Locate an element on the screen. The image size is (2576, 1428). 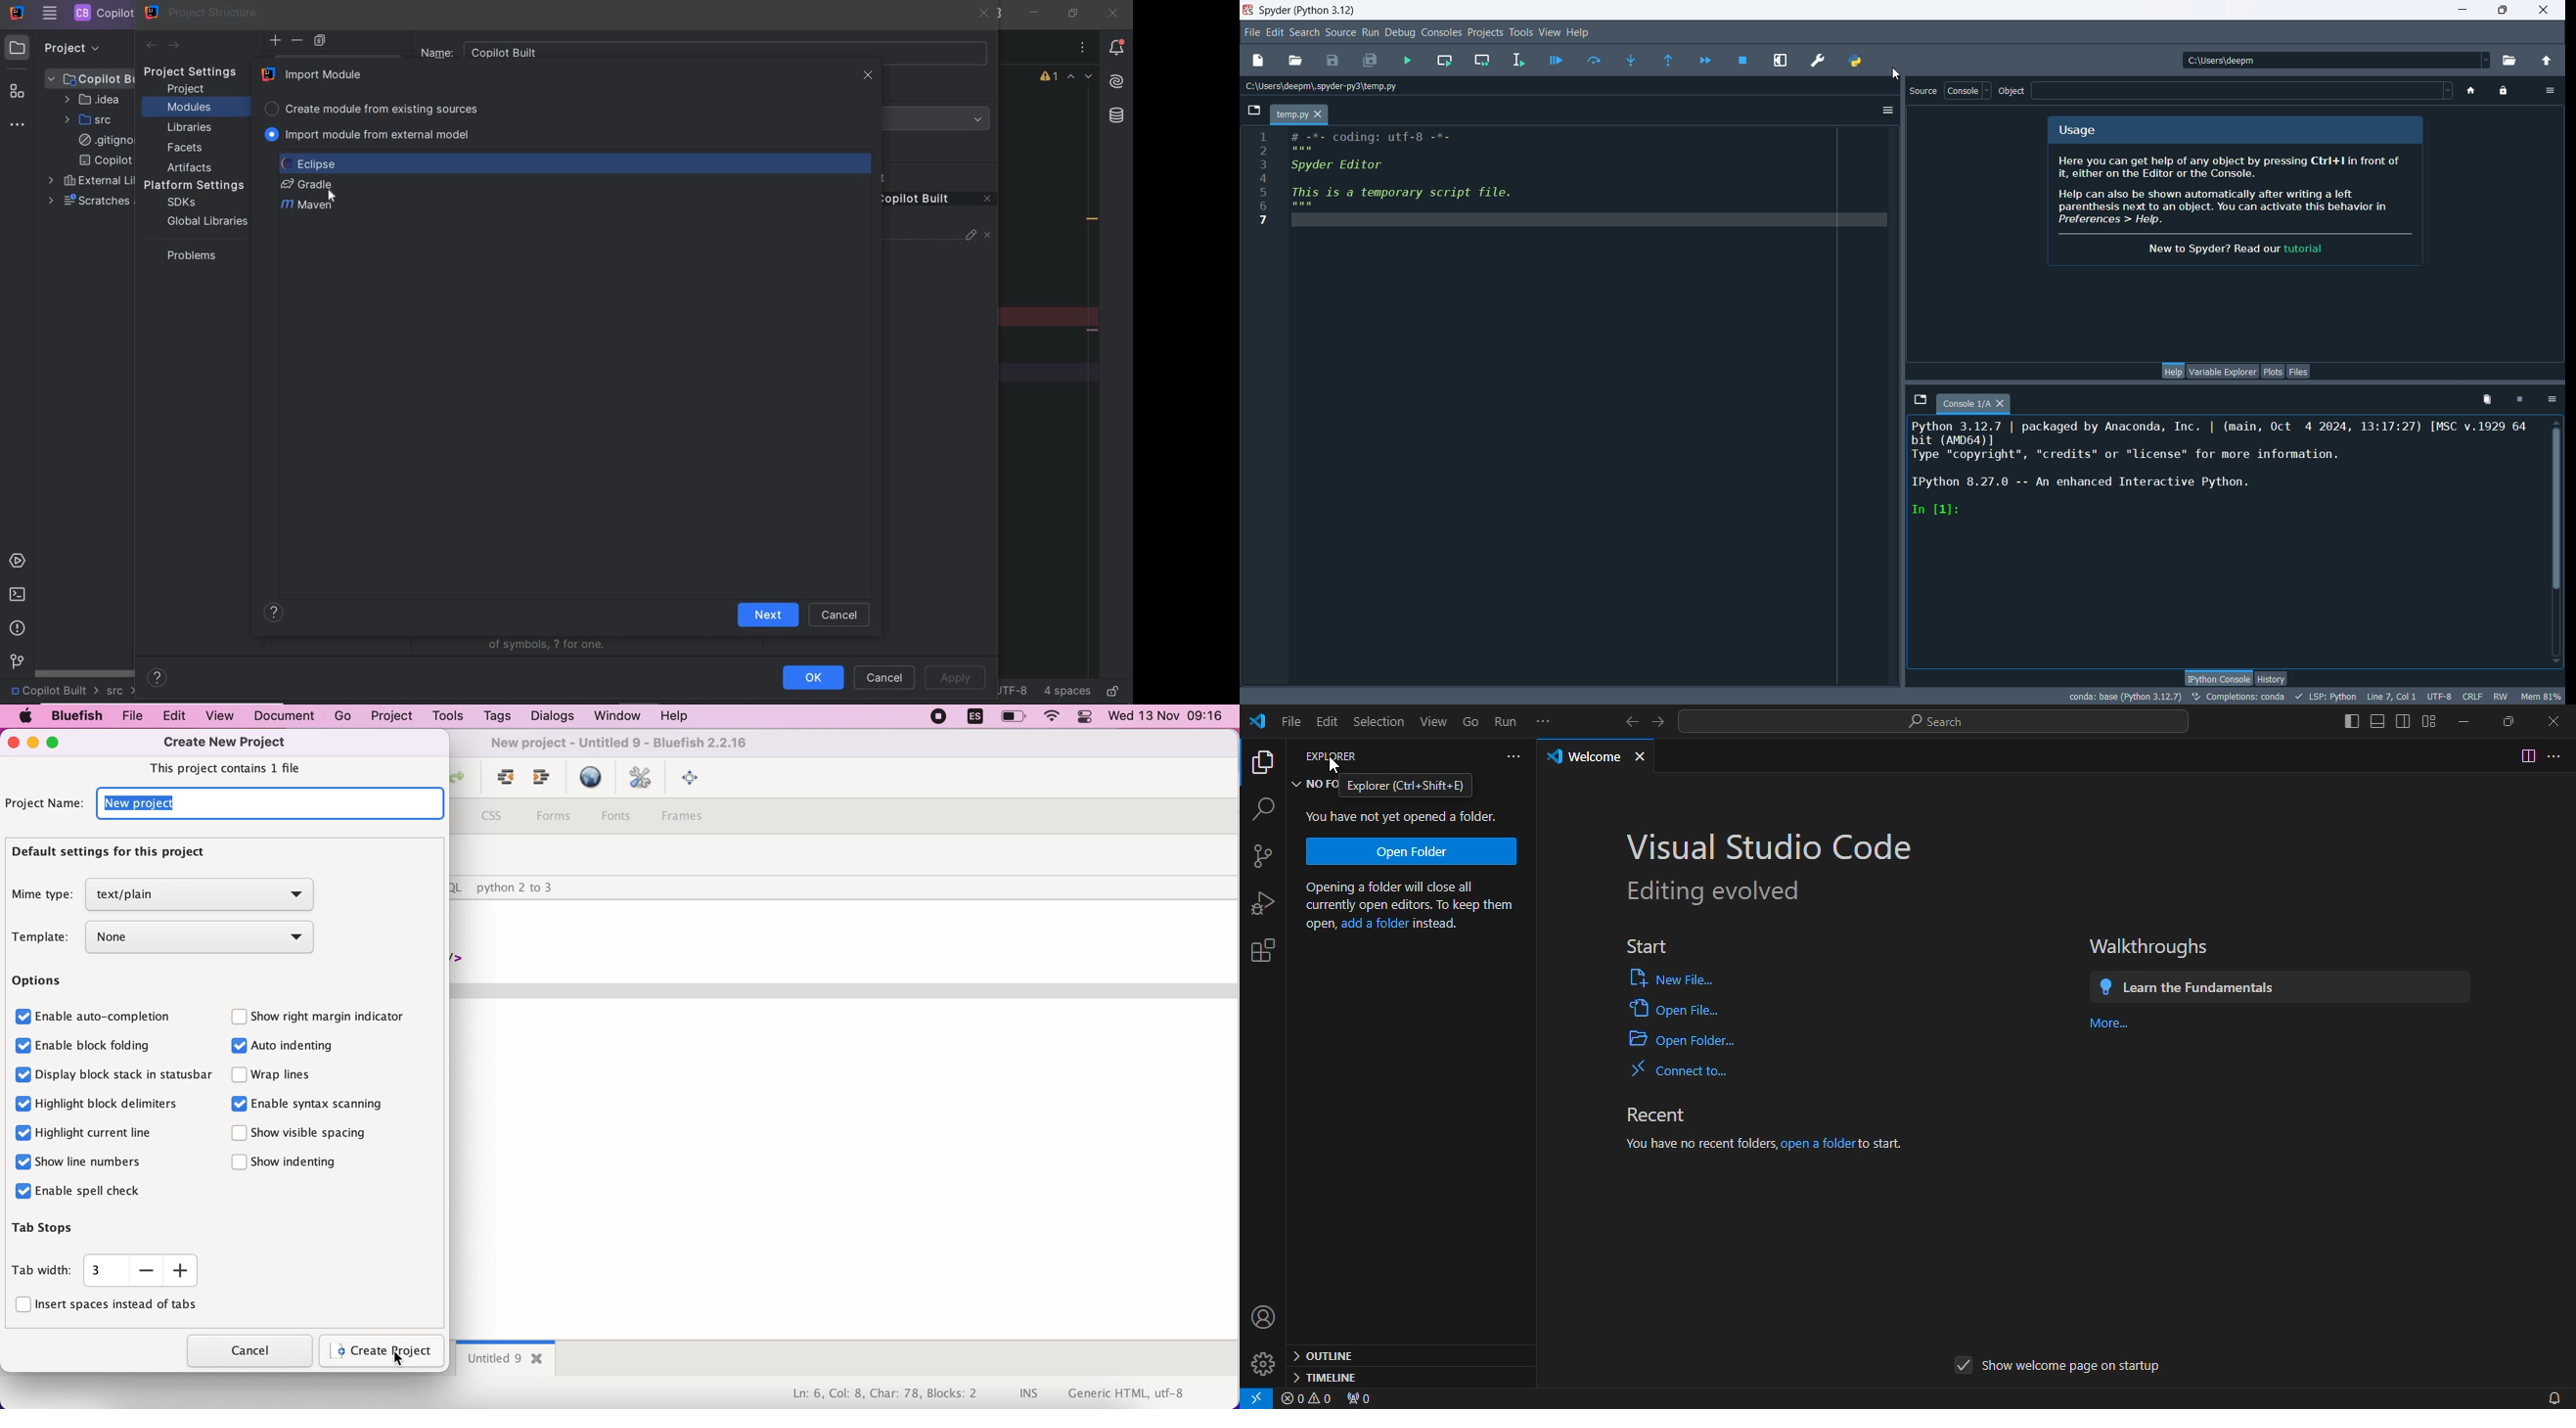
debug files is located at coordinates (1557, 60).